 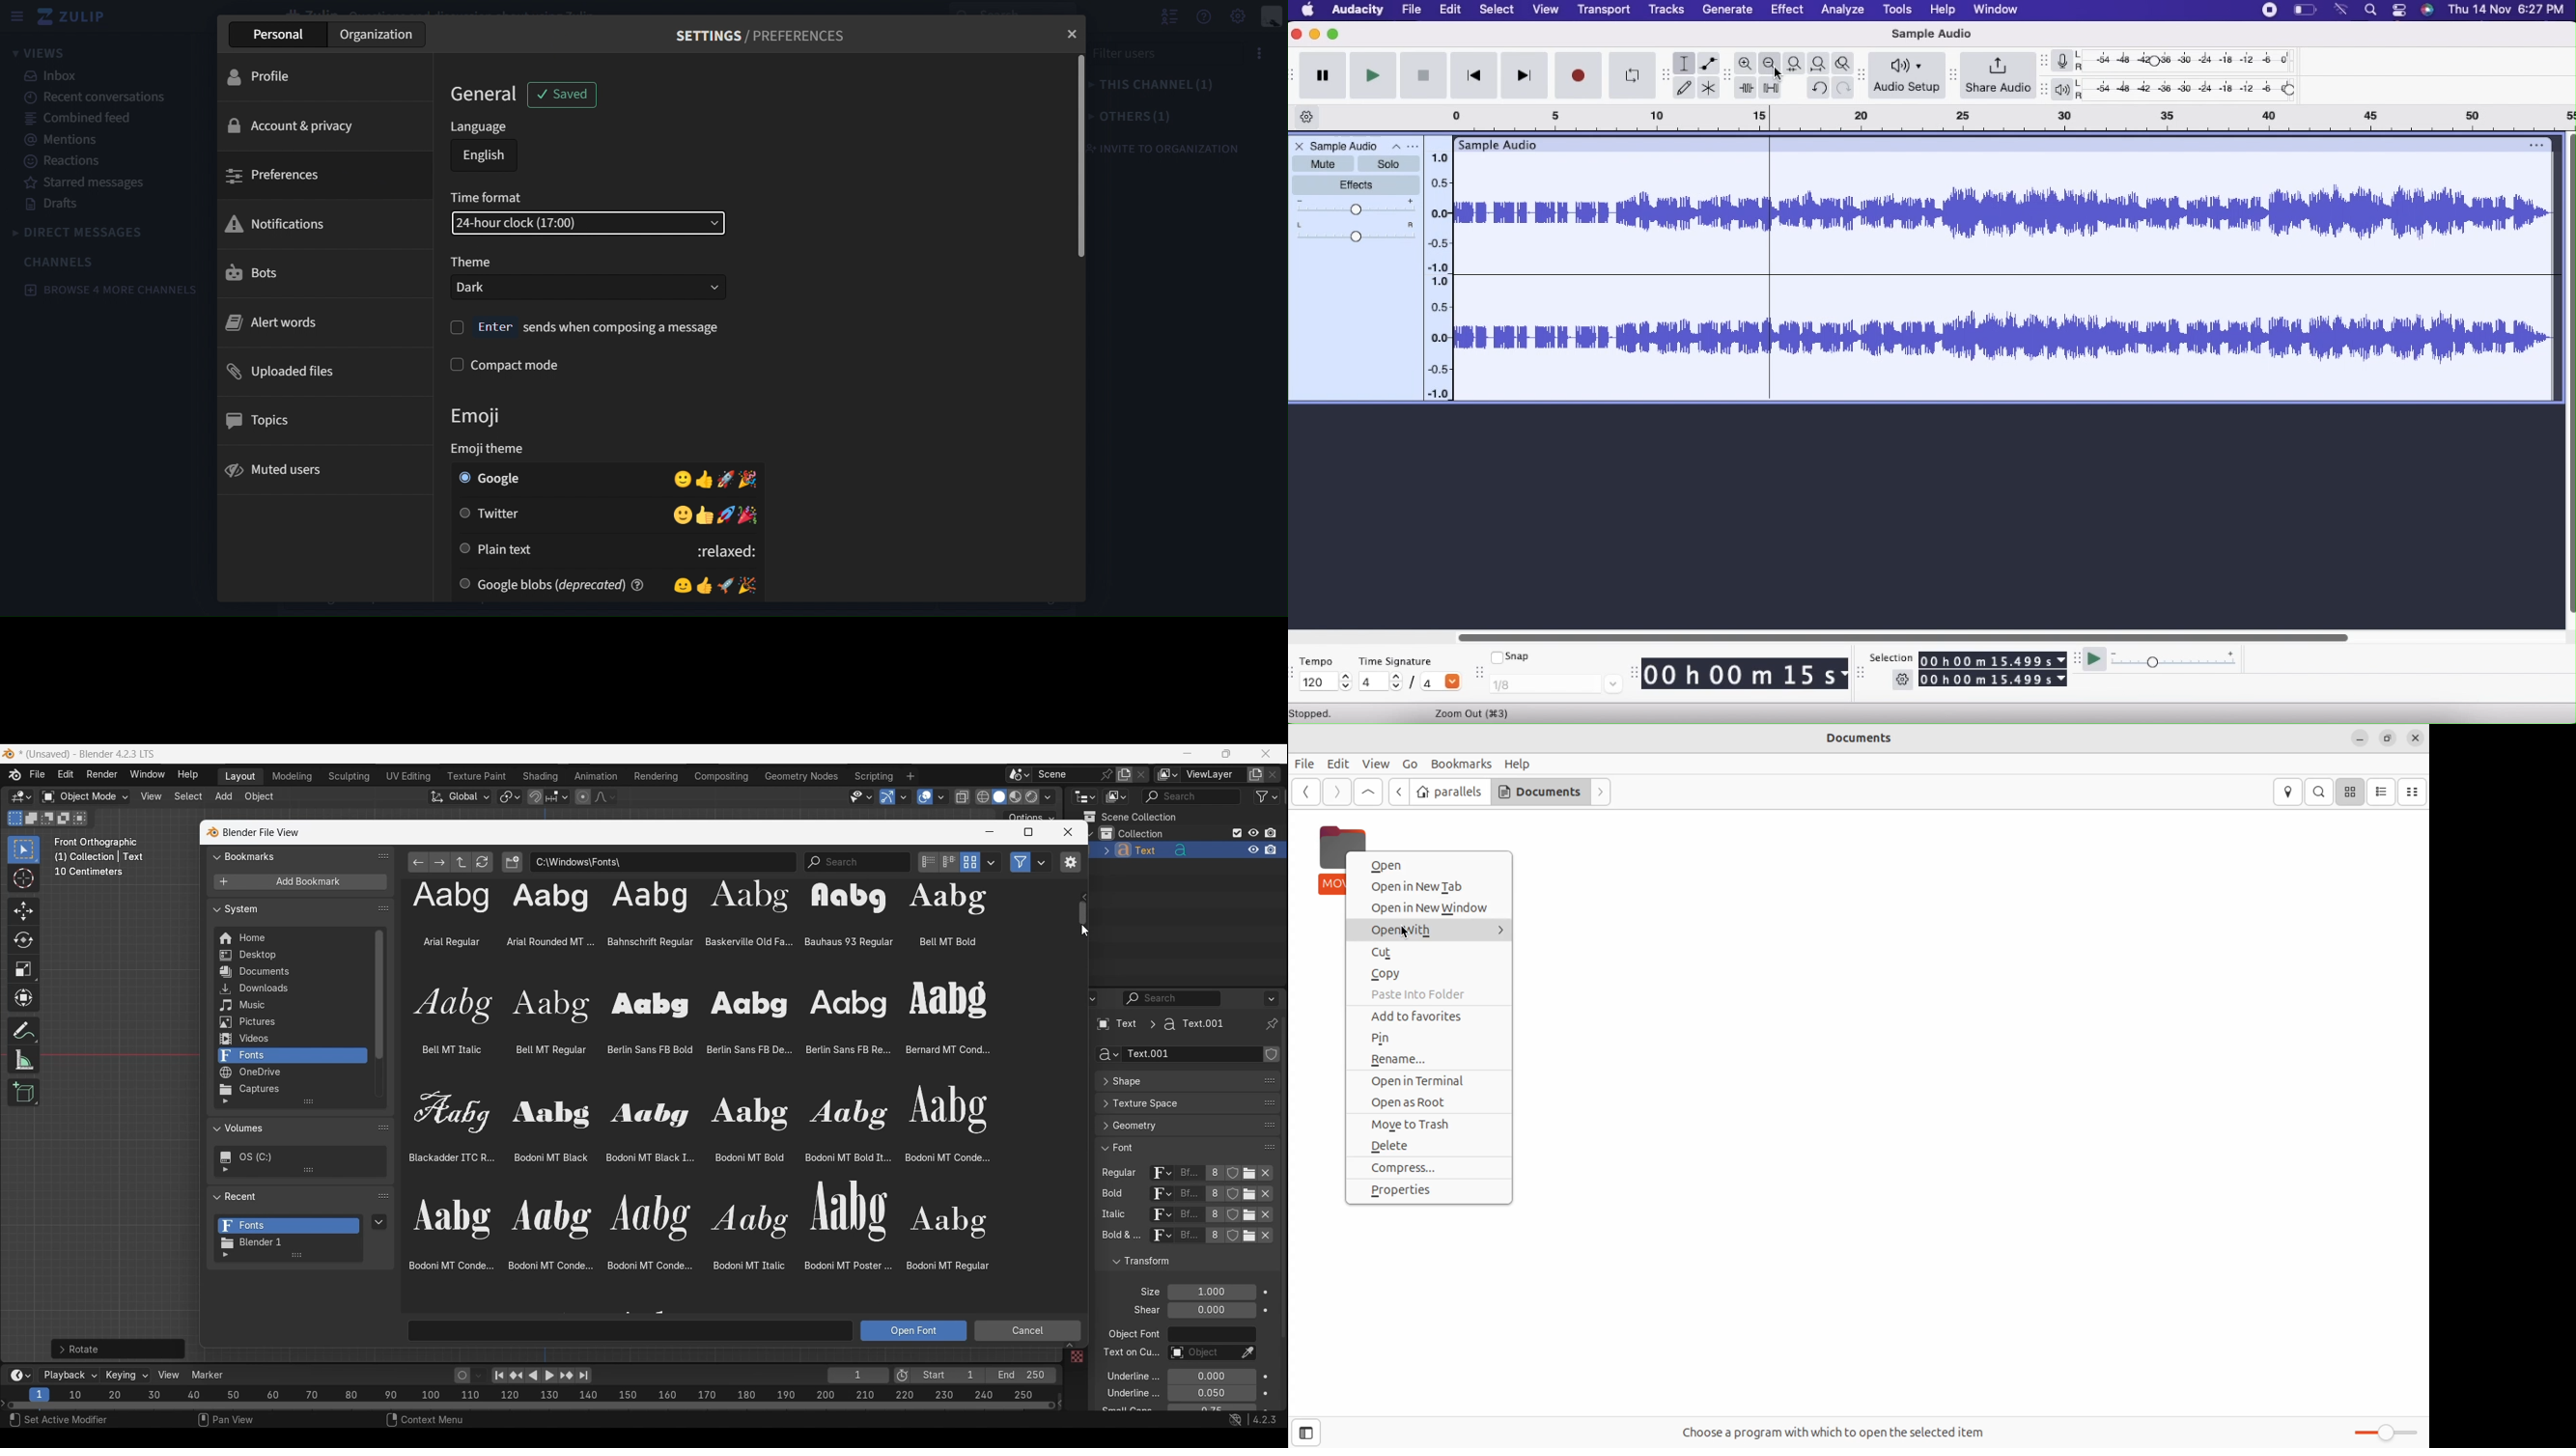 I want to click on Stopped, so click(x=1315, y=714).